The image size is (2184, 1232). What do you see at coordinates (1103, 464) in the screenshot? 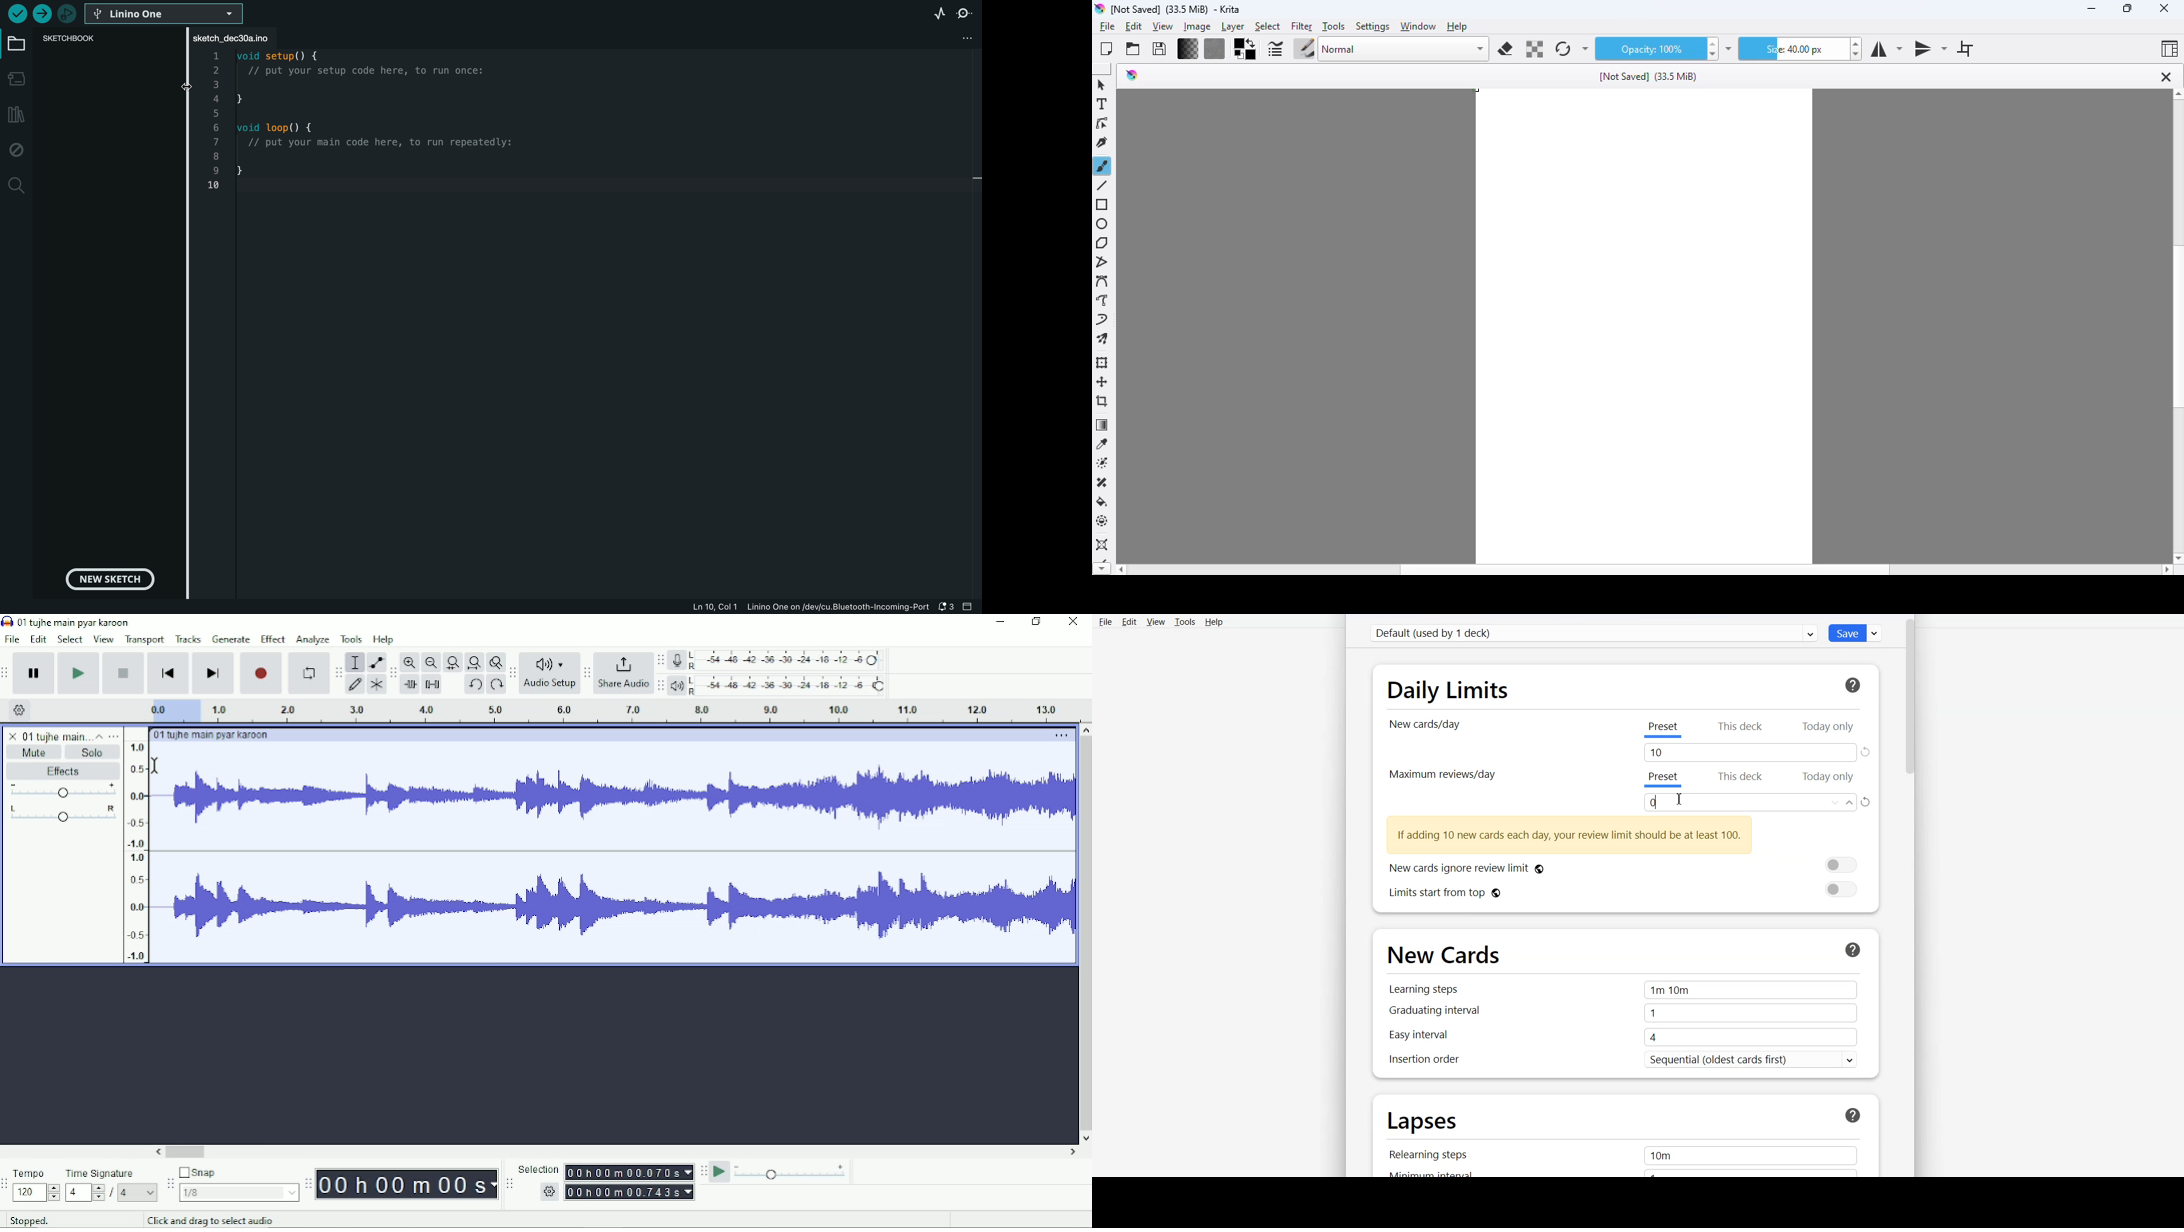
I see `colorize mask tool` at bounding box center [1103, 464].